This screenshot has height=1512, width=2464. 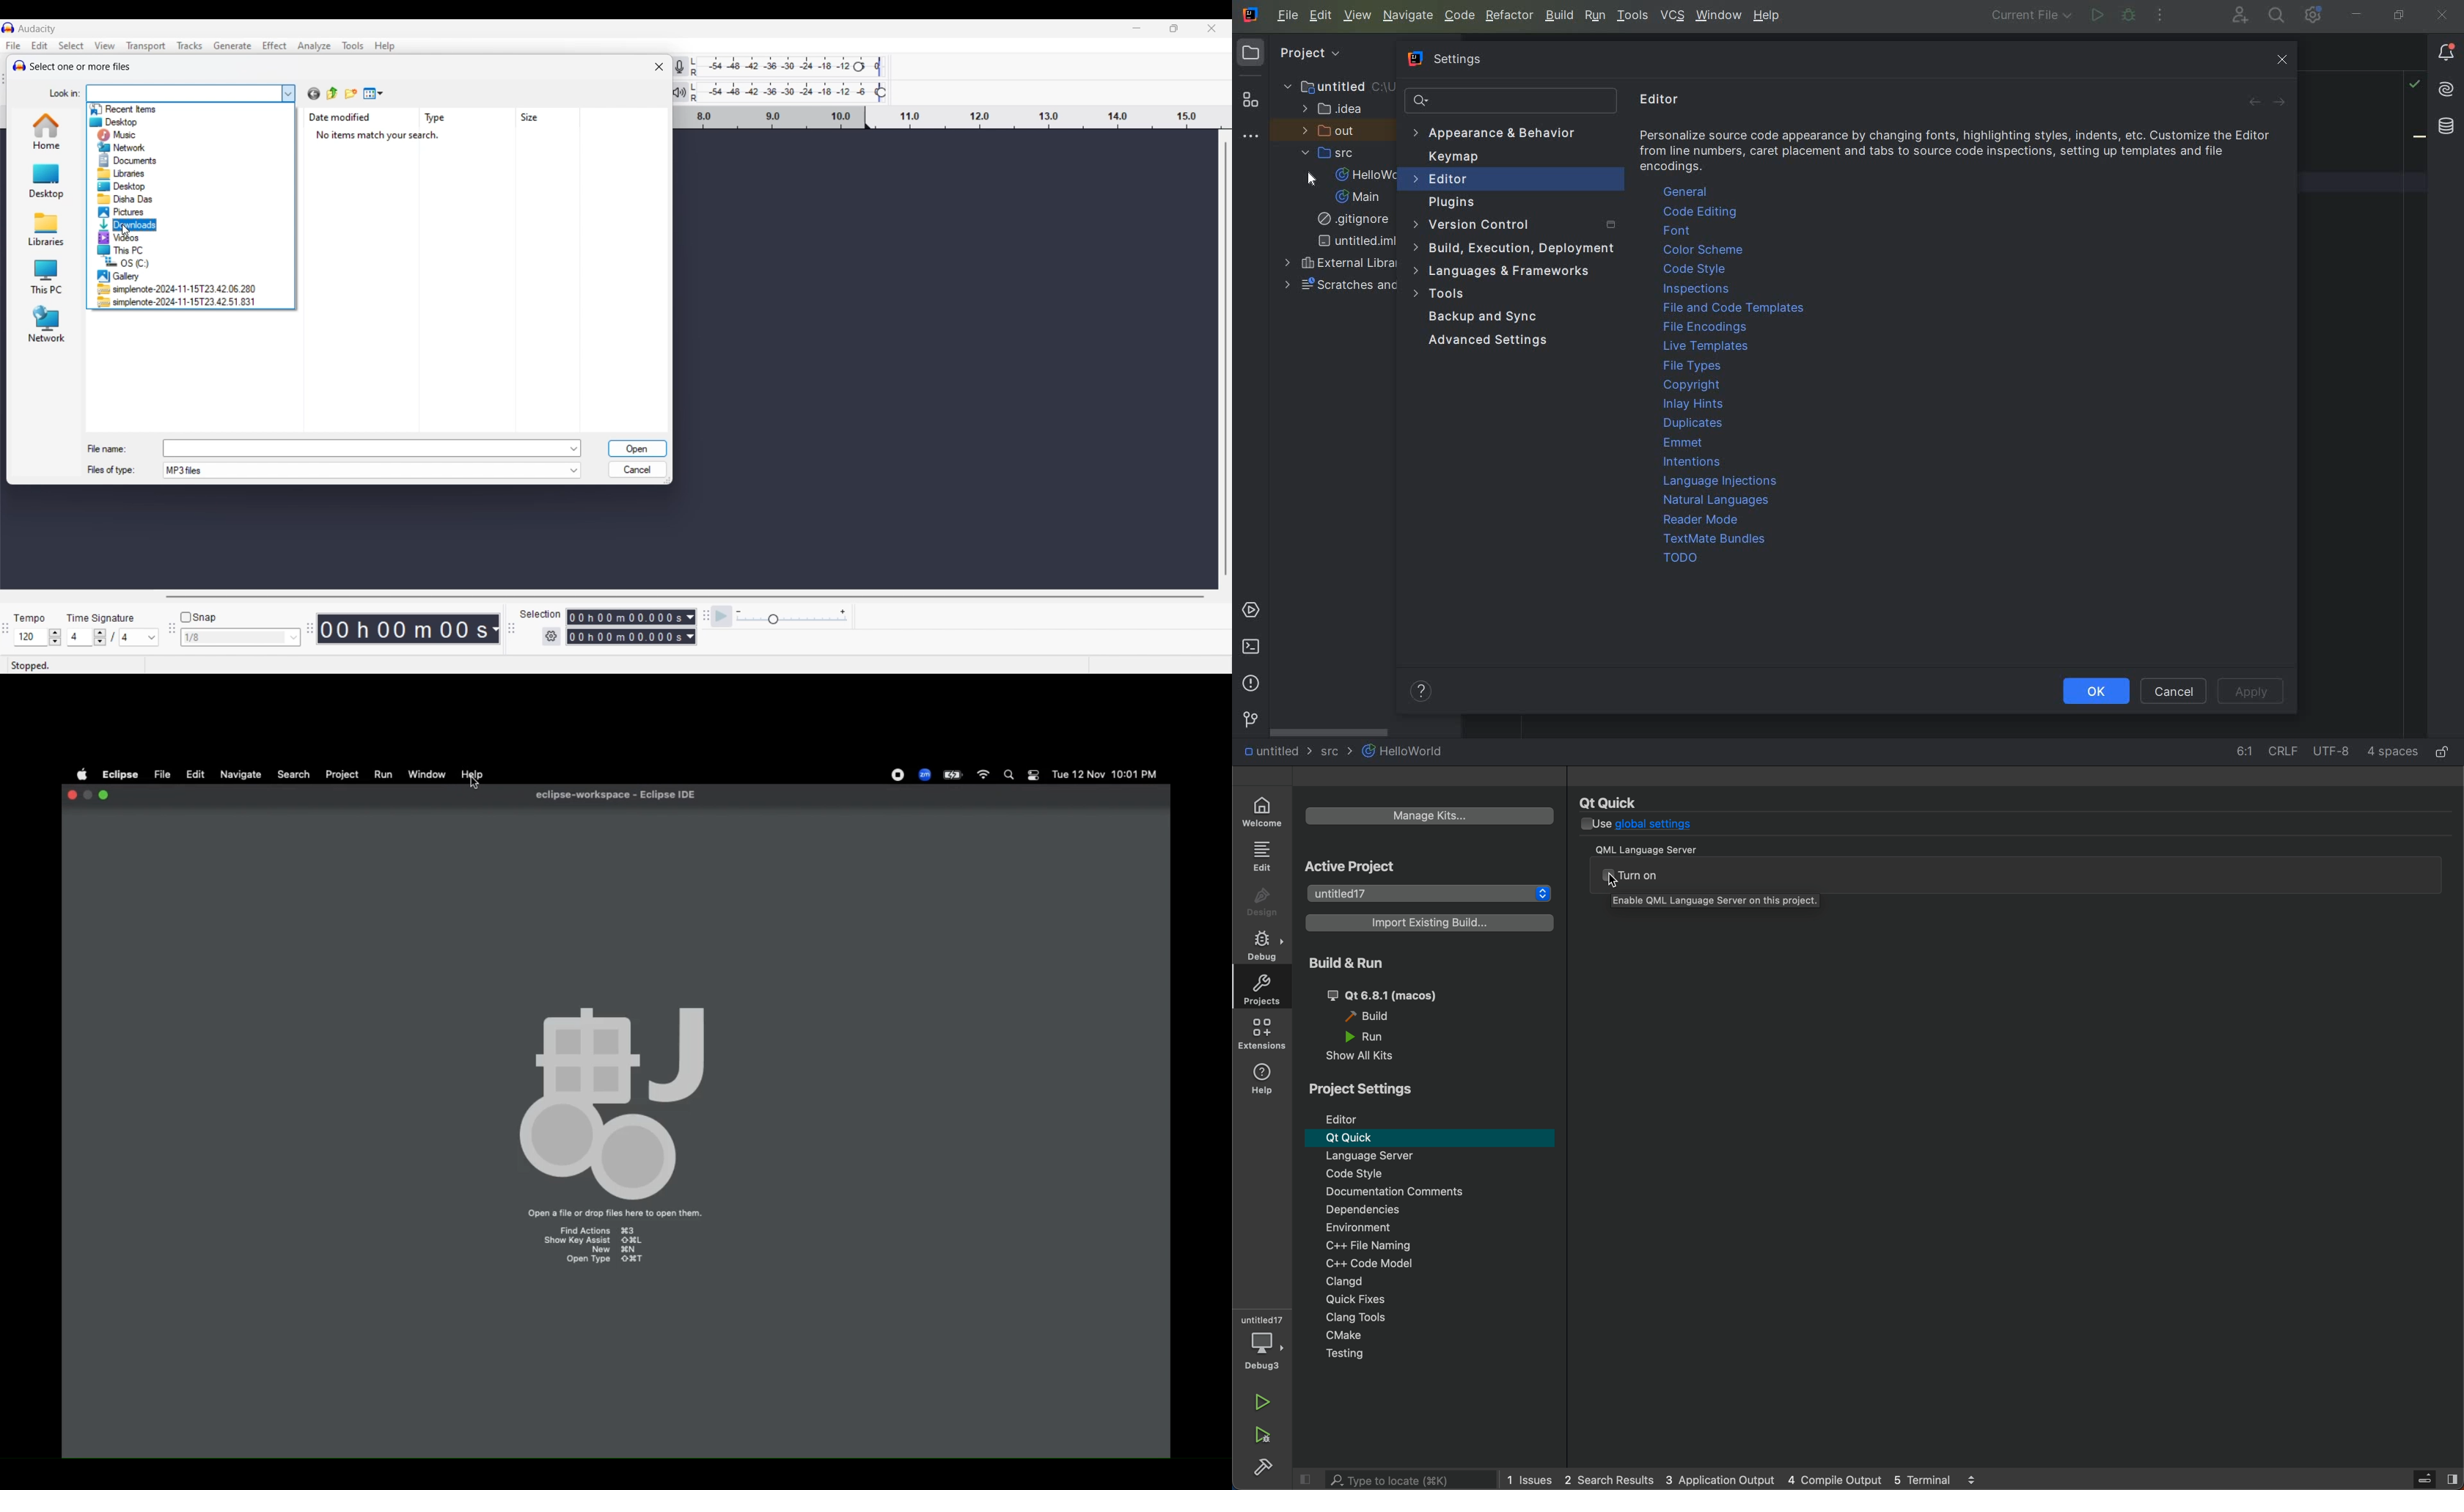 I want to click on Type in tempo, so click(x=31, y=638).